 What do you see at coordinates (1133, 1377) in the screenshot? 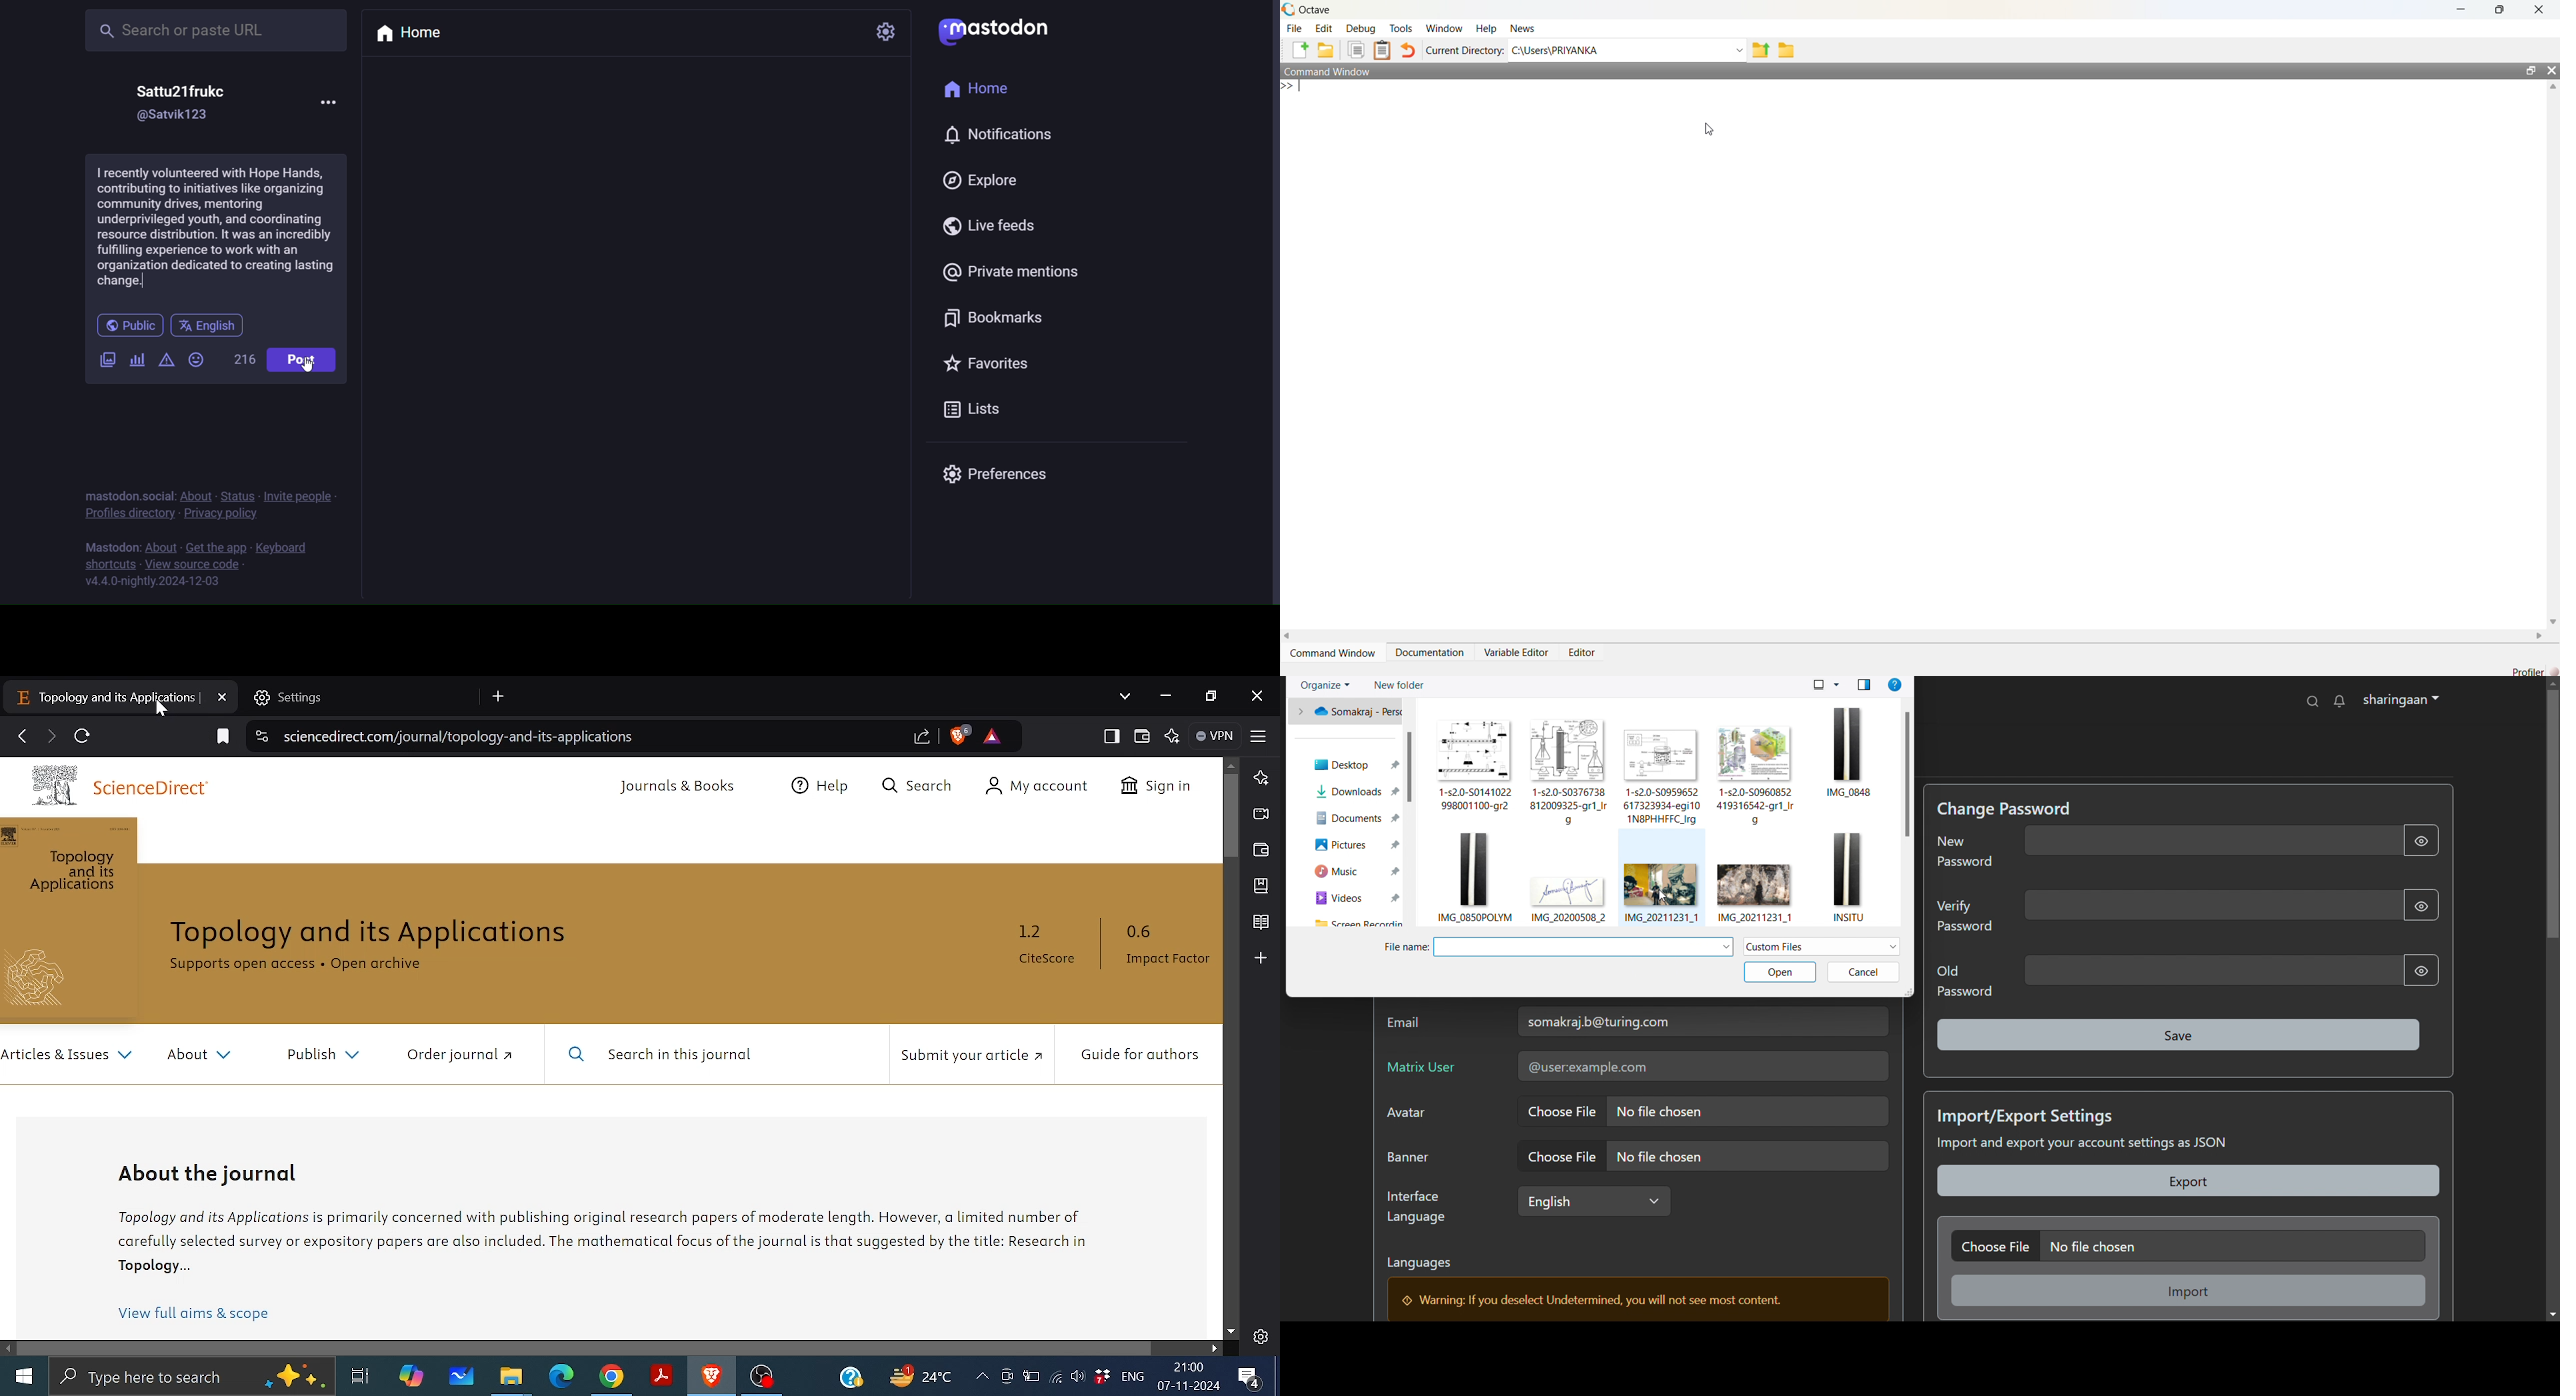
I see `language` at bounding box center [1133, 1377].